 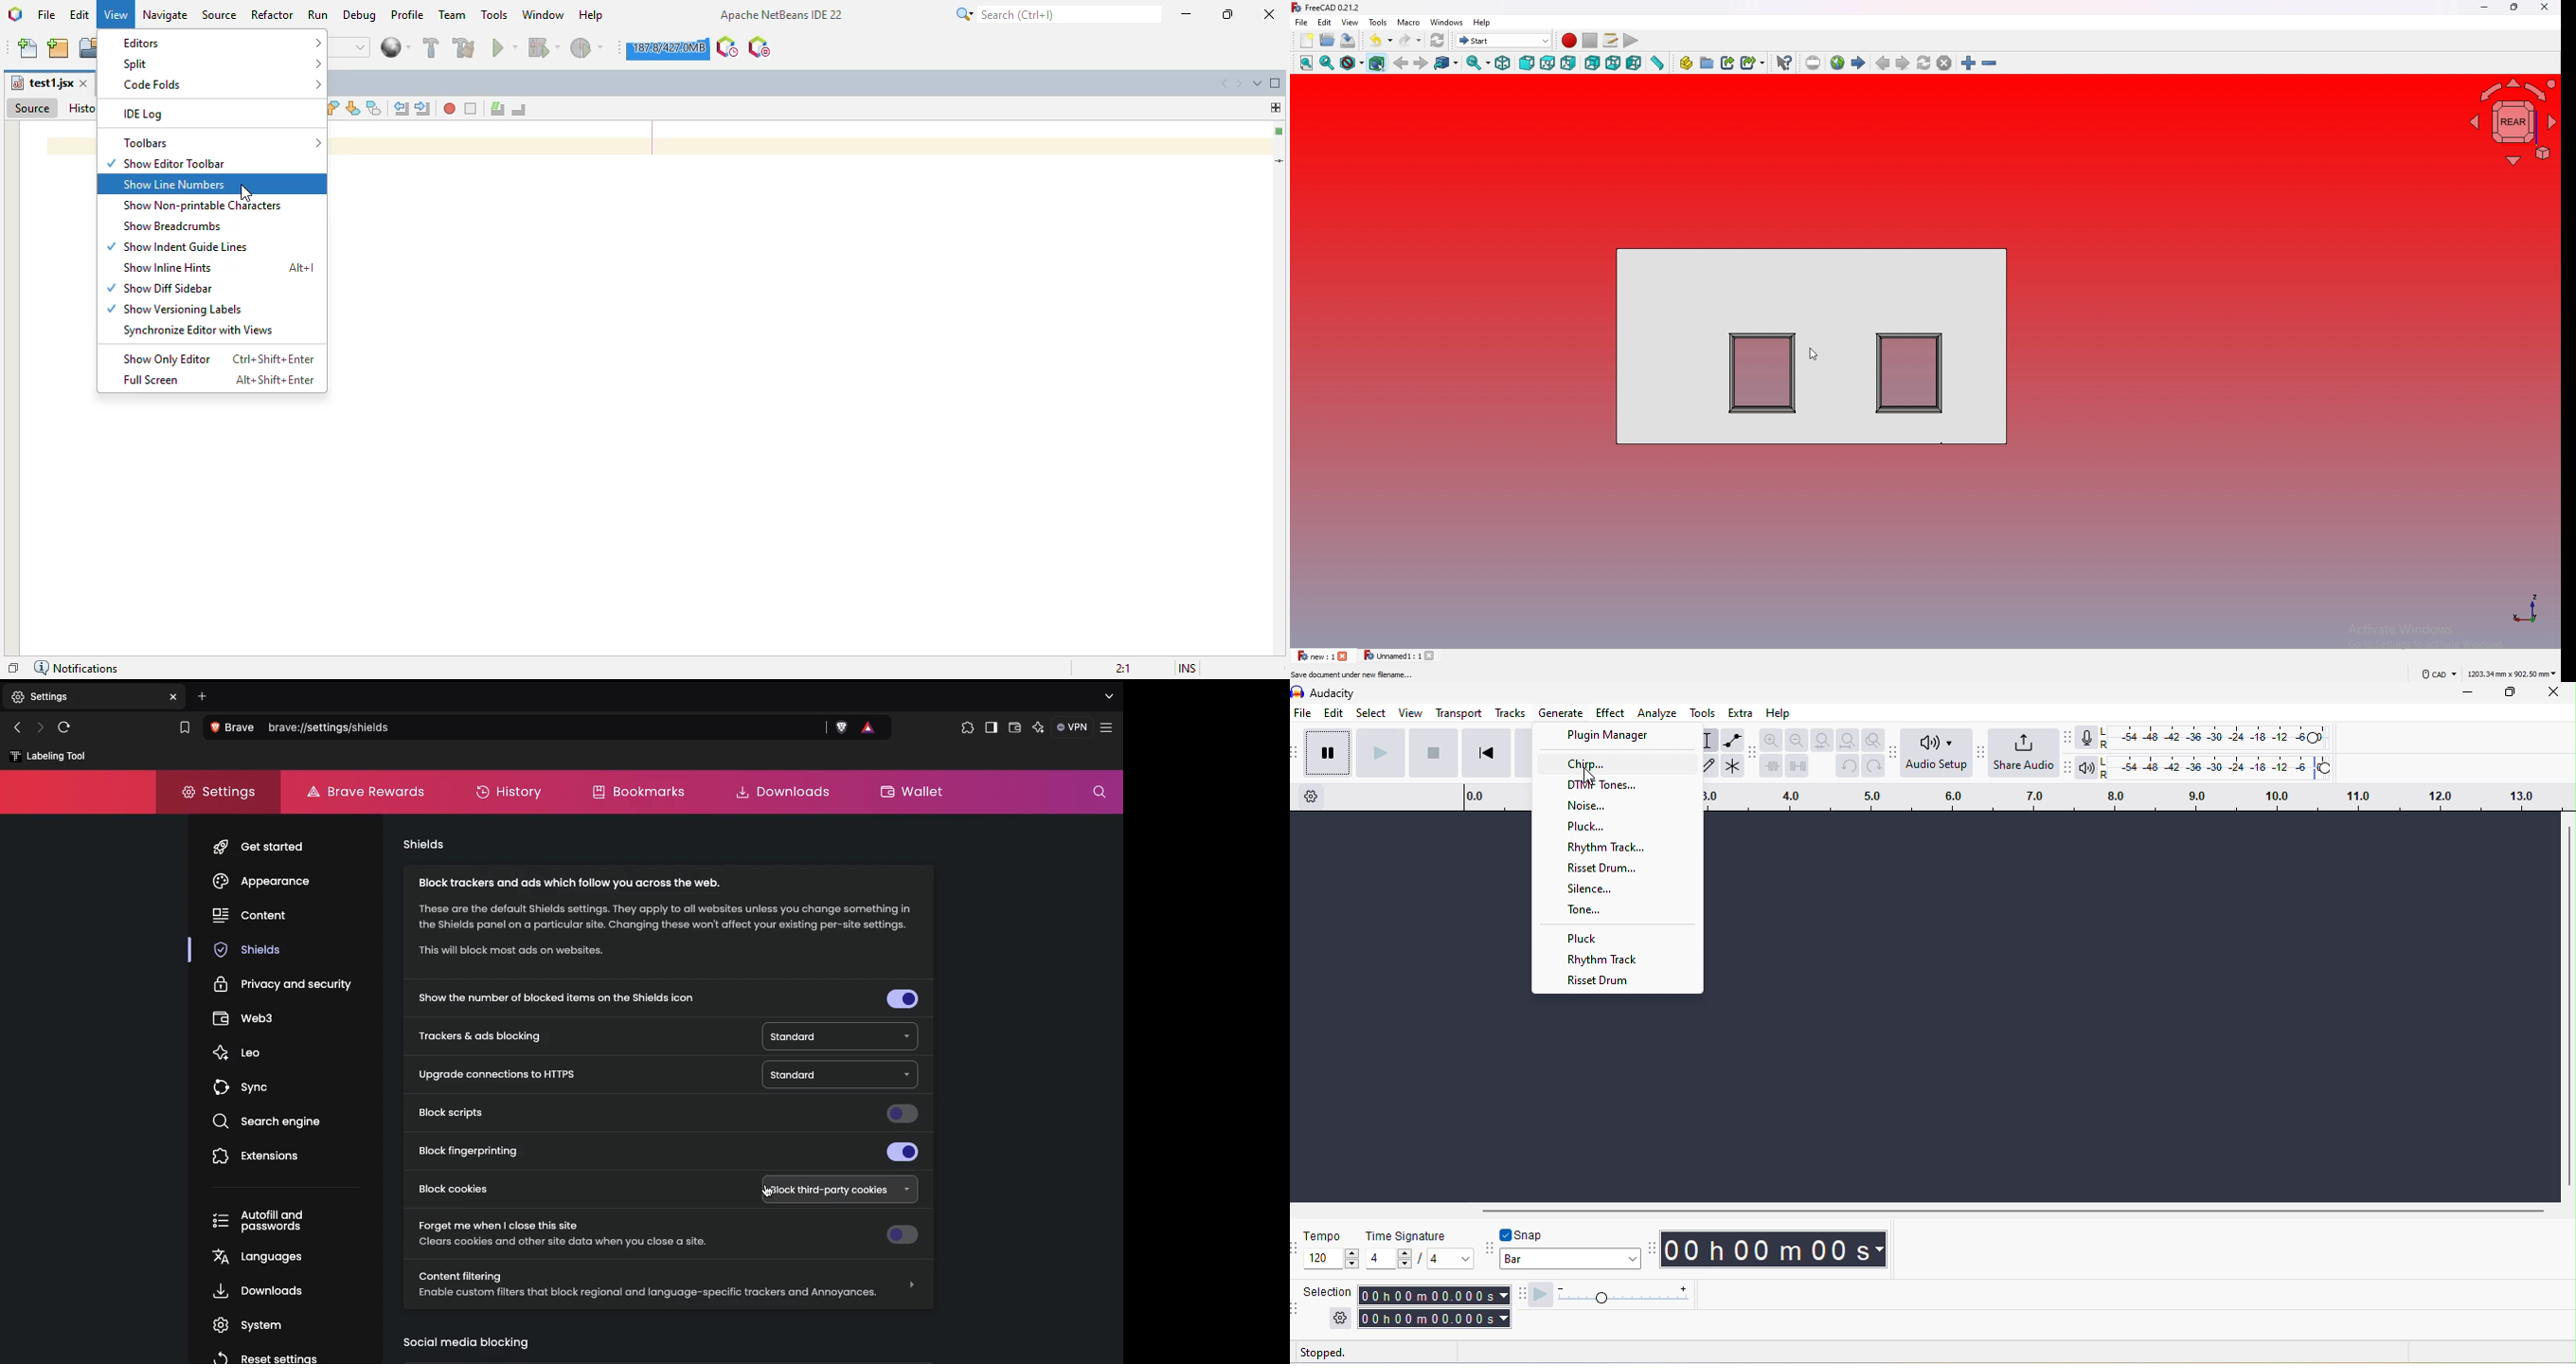 I want to click on forward, so click(x=1422, y=62).